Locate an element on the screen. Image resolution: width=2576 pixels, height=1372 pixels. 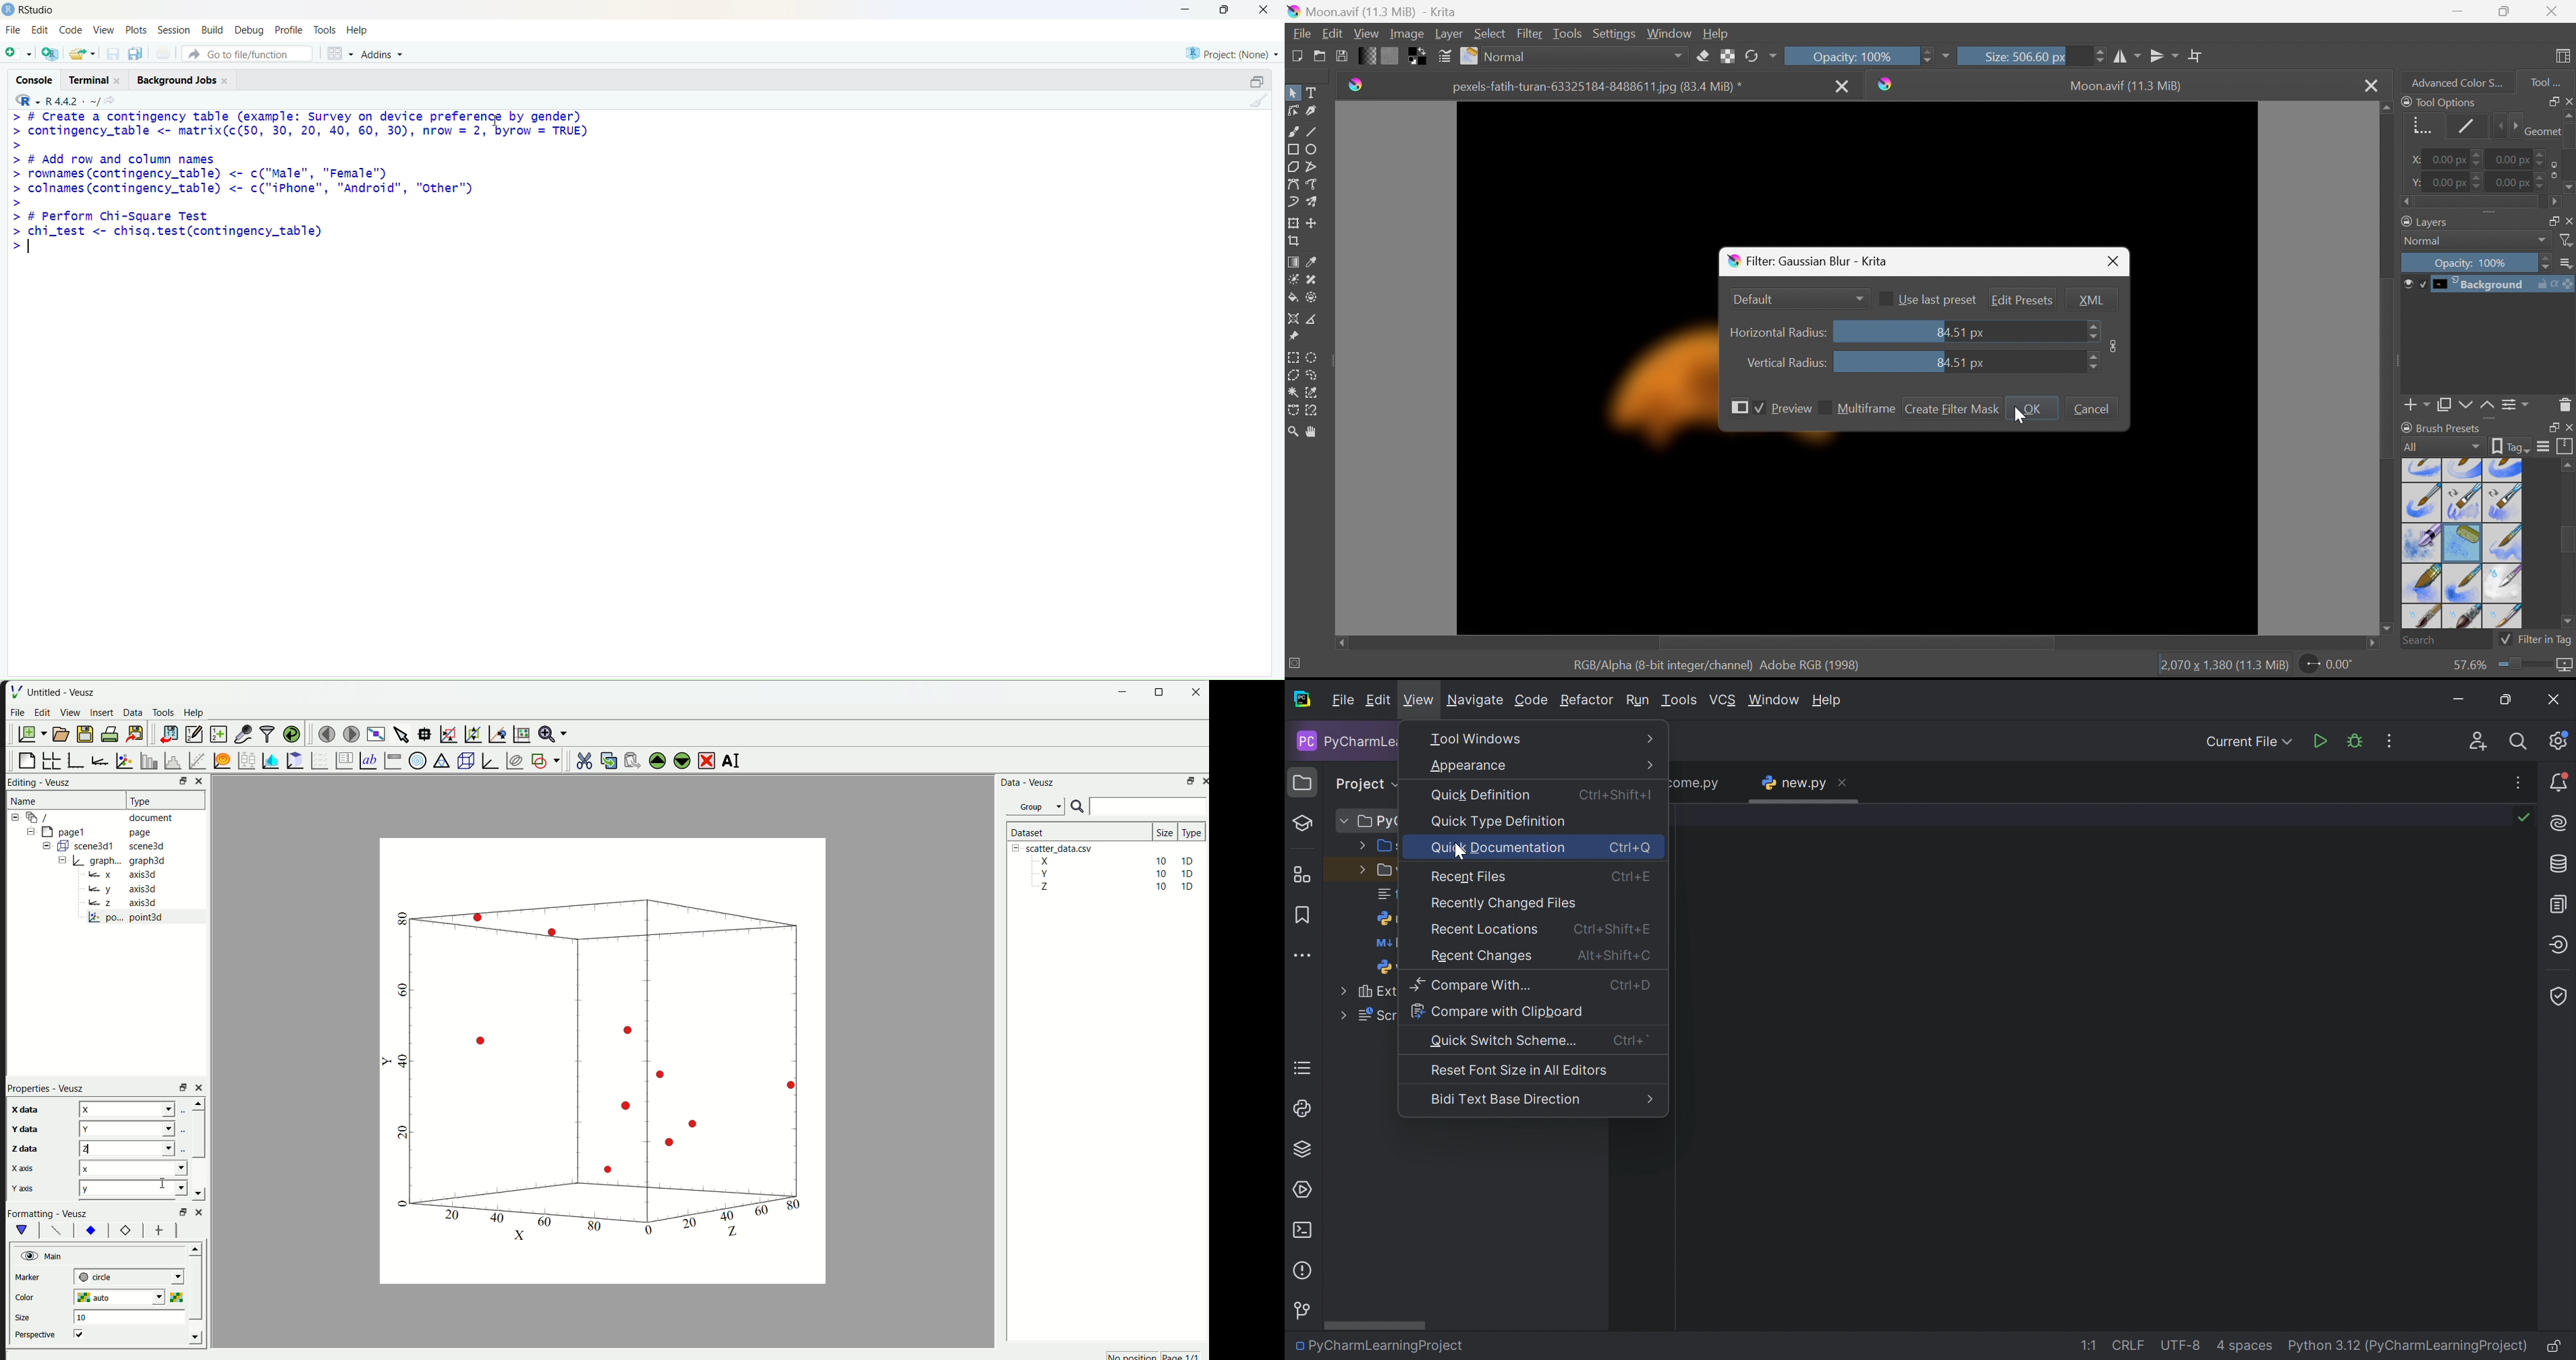
vShape is located at coordinates (23, 1230).